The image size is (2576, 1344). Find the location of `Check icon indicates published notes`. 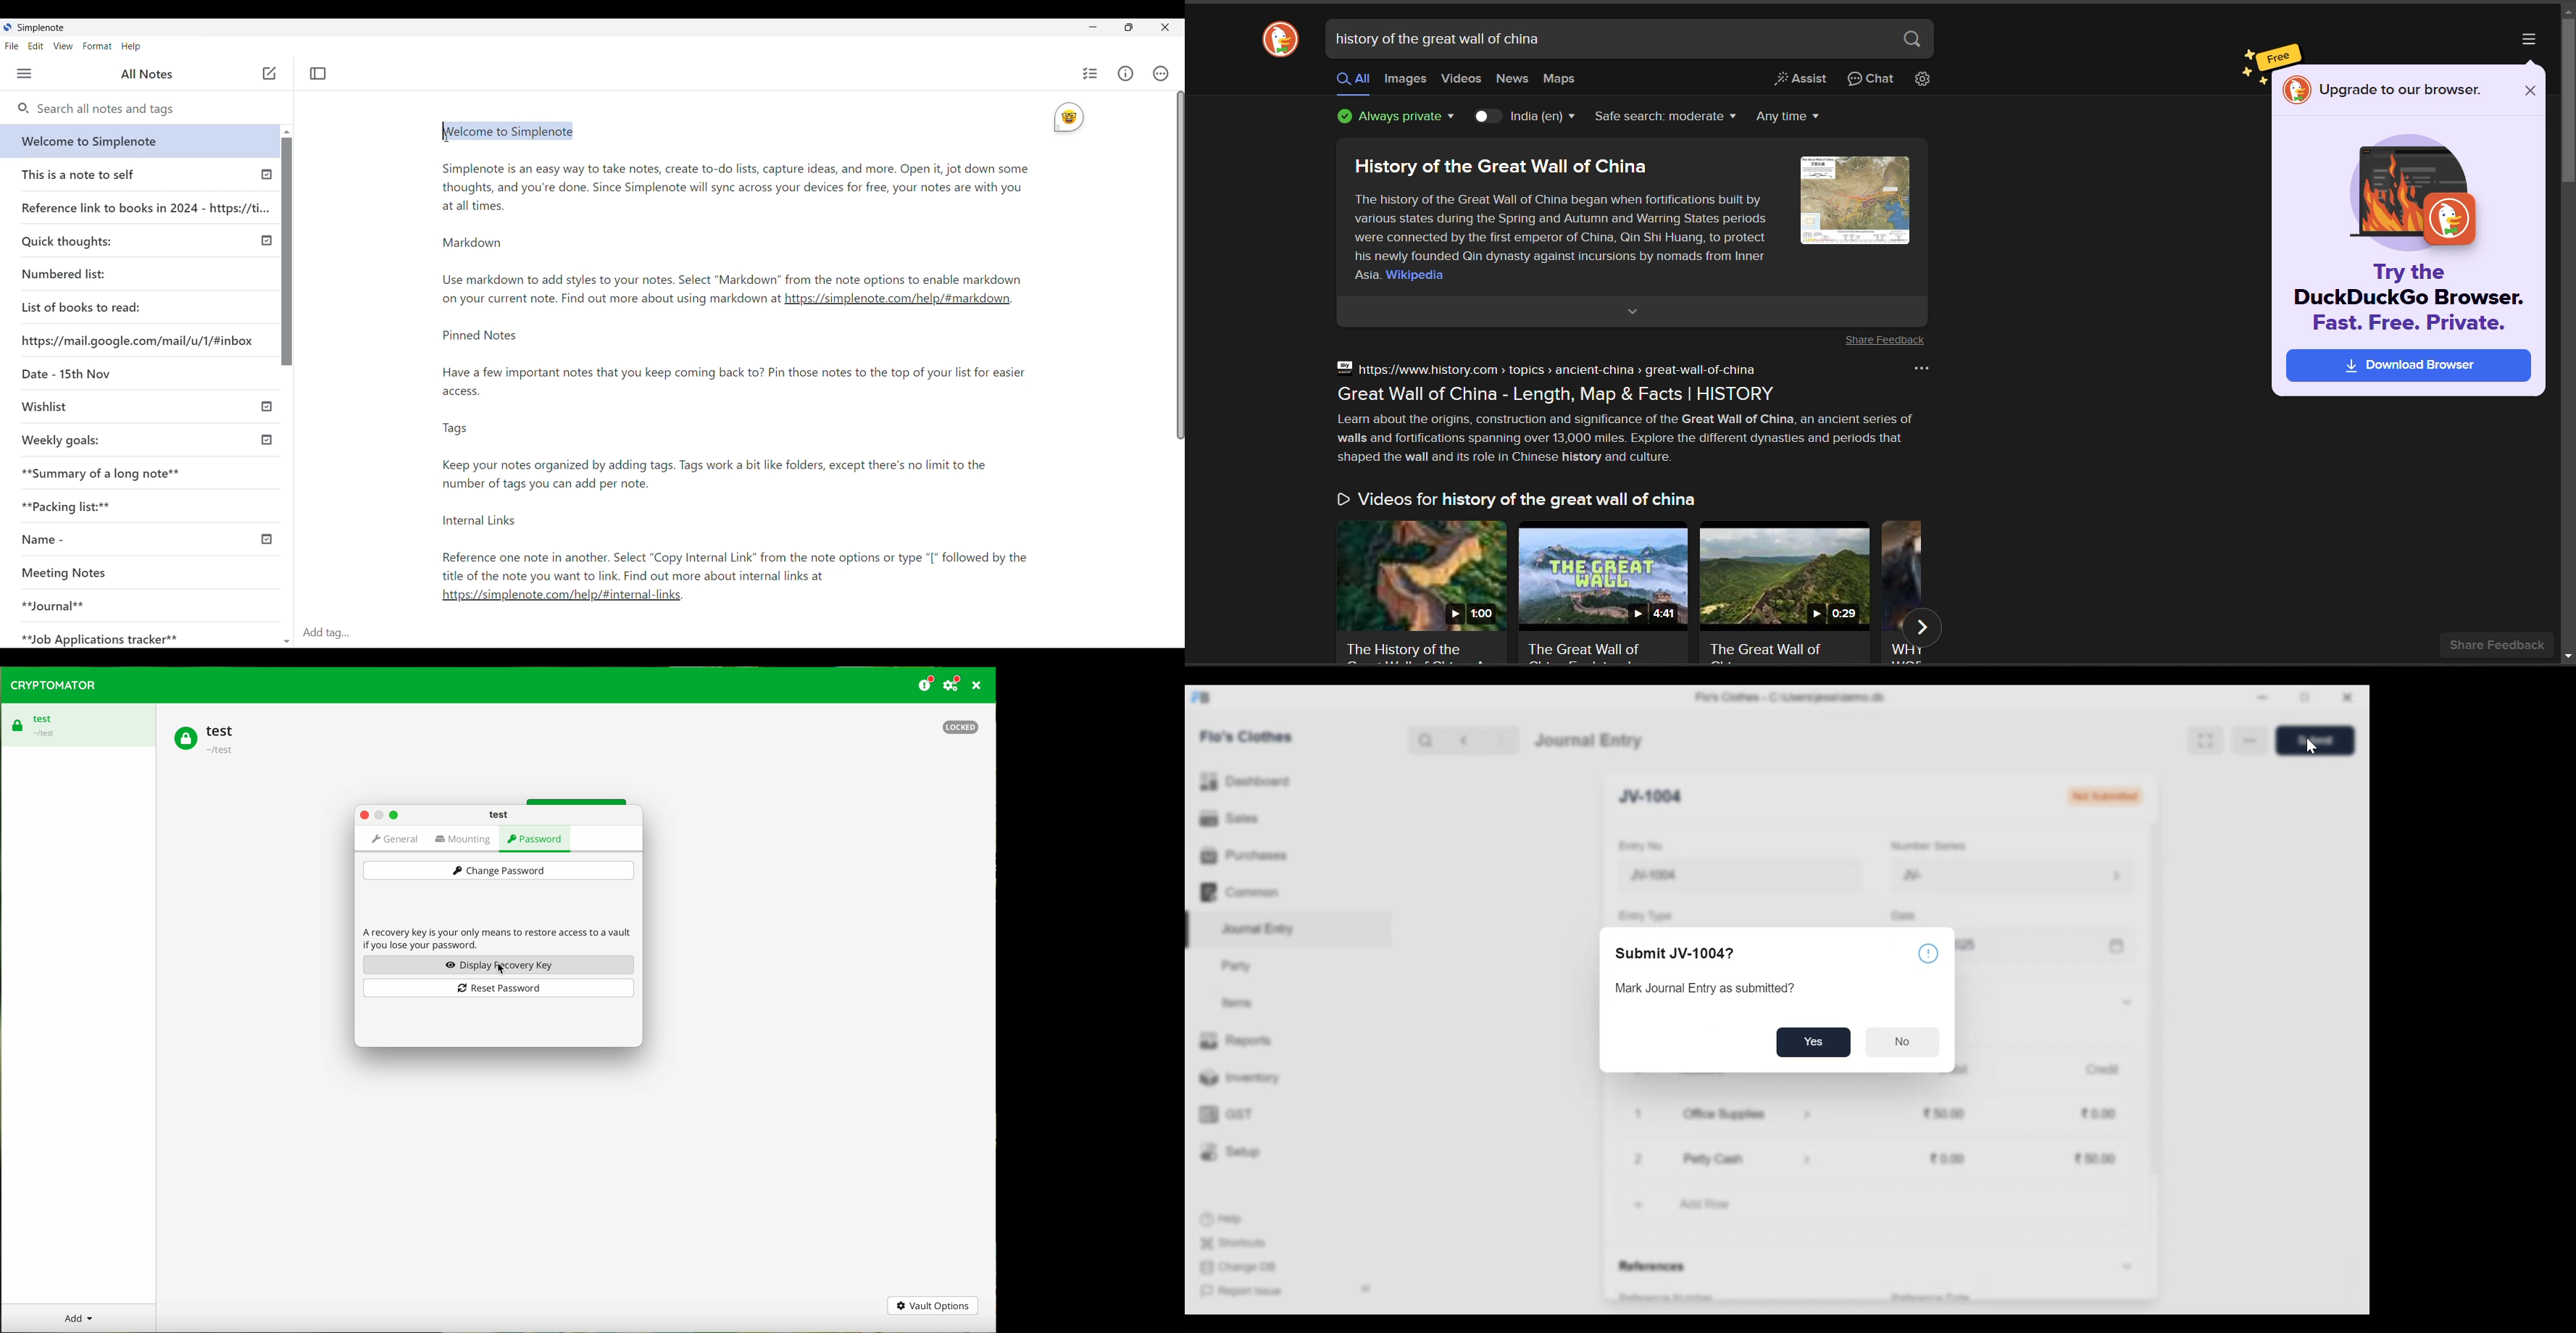

Check icon indicates published notes is located at coordinates (267, 177).